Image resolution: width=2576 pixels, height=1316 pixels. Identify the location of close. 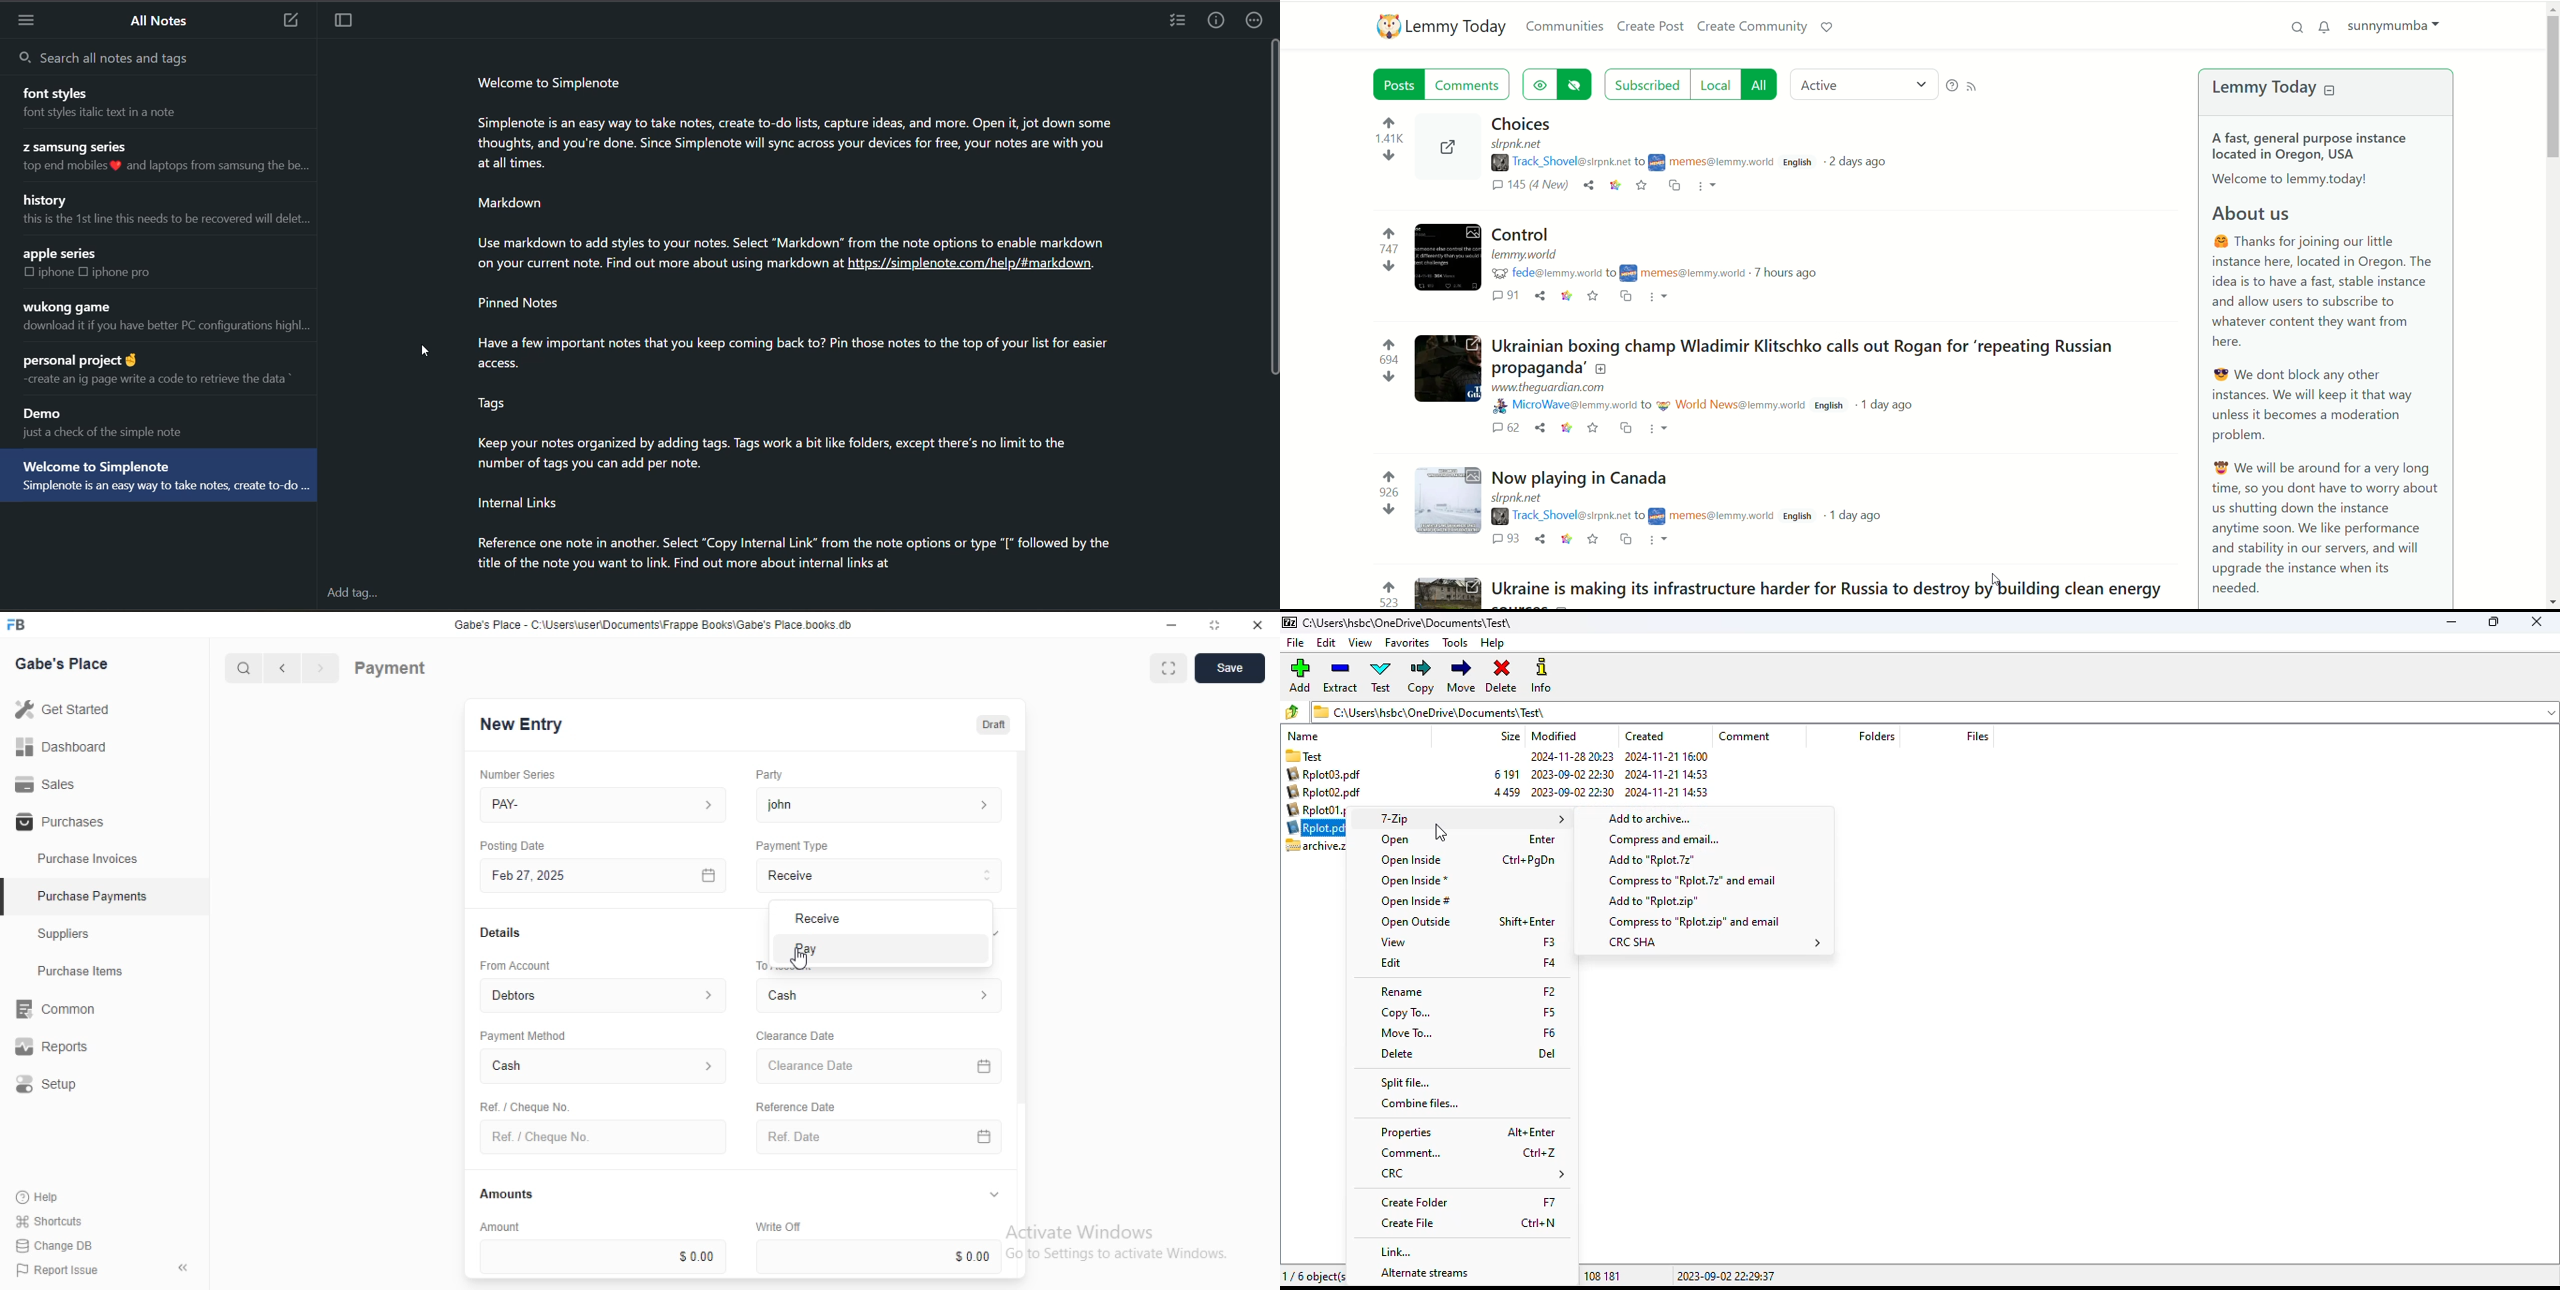
(1258, 625).